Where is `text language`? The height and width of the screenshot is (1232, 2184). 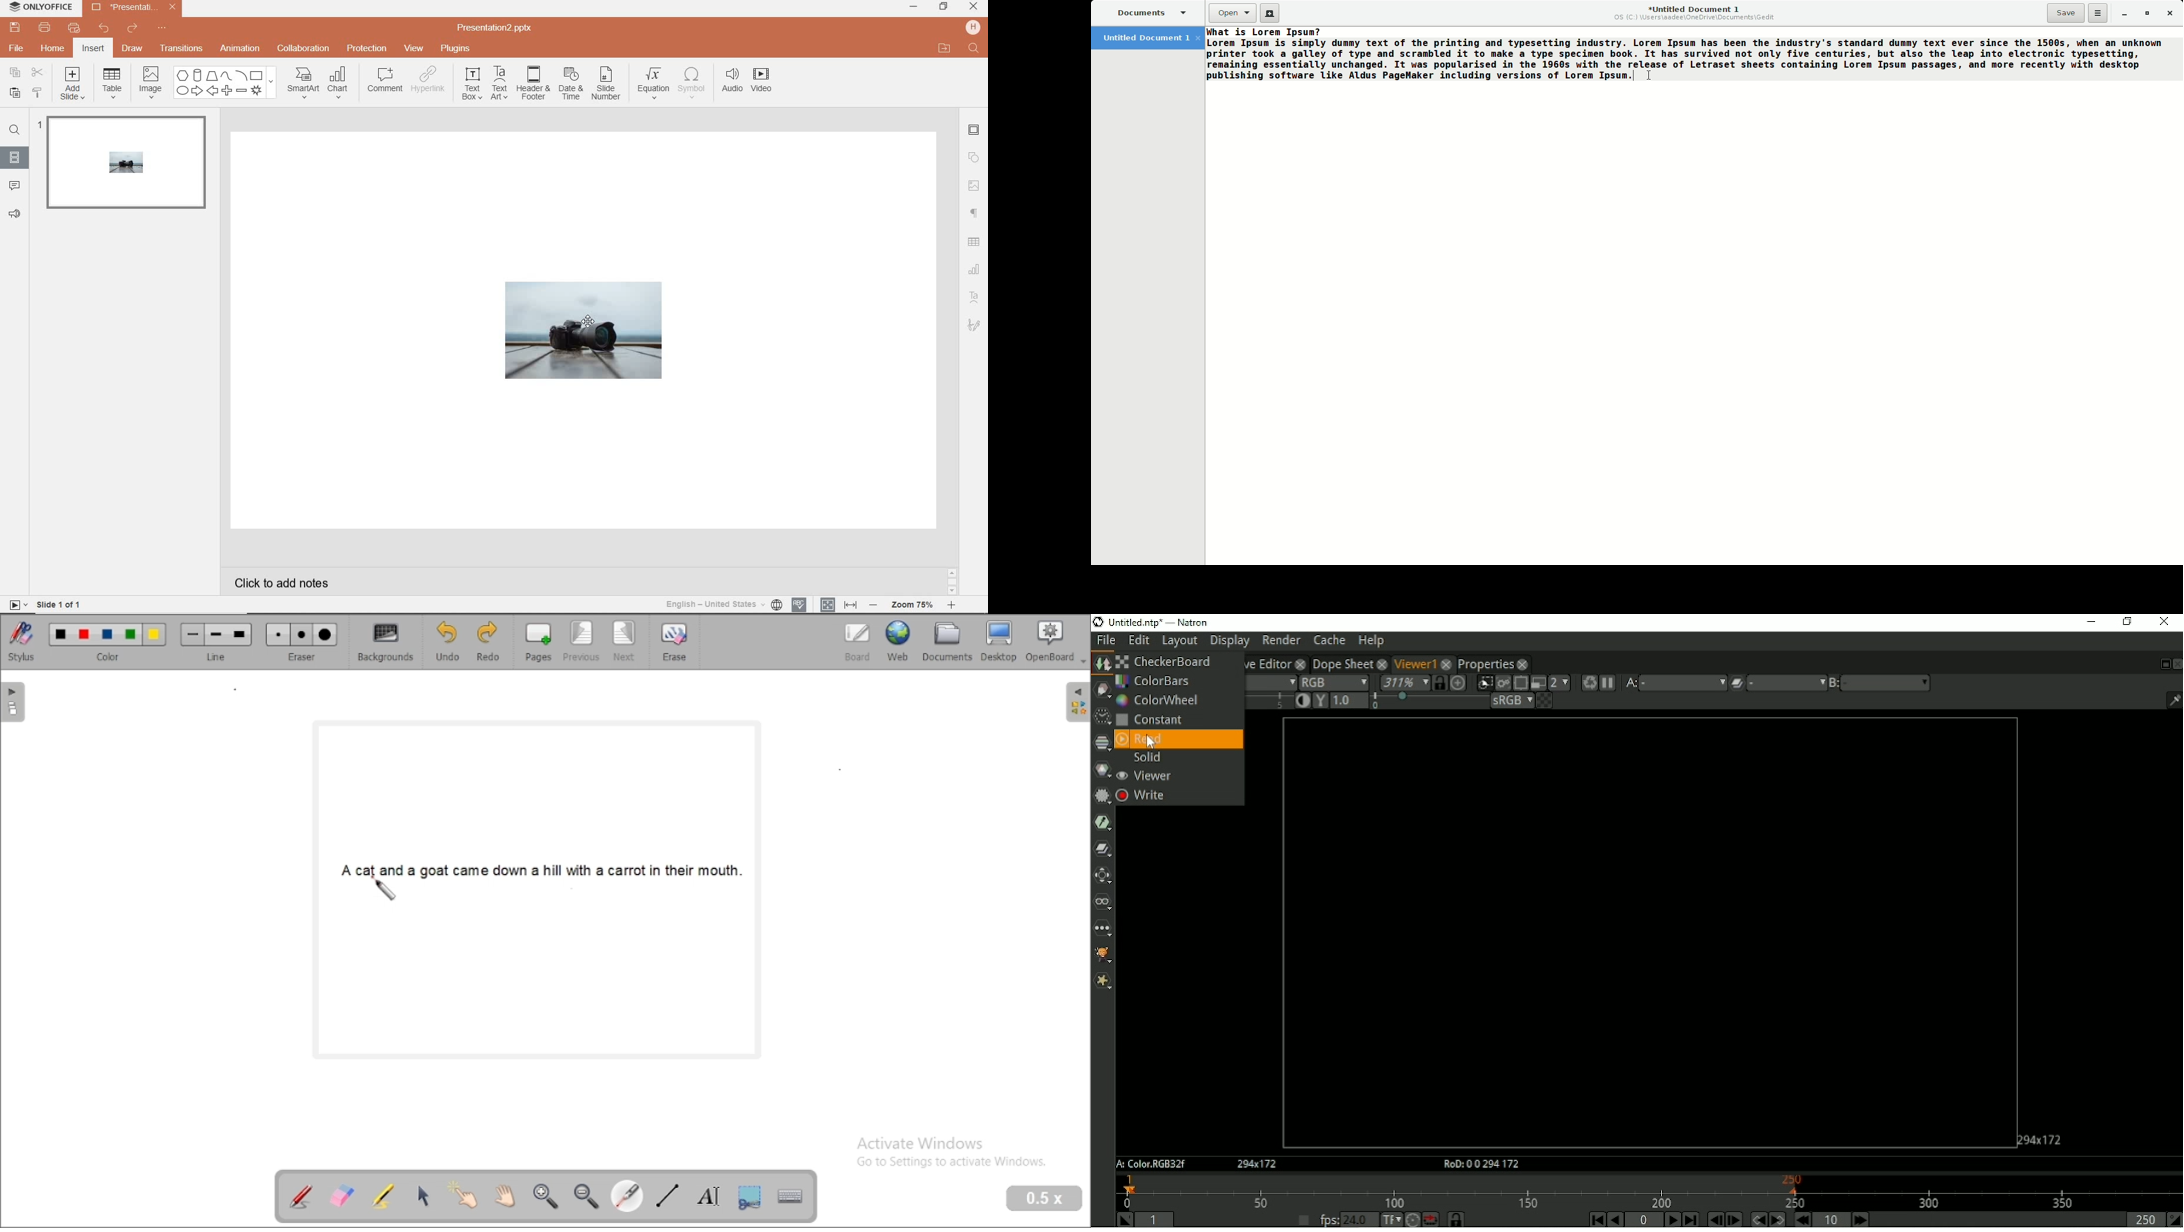
text language is located at coordinates (725, 605).